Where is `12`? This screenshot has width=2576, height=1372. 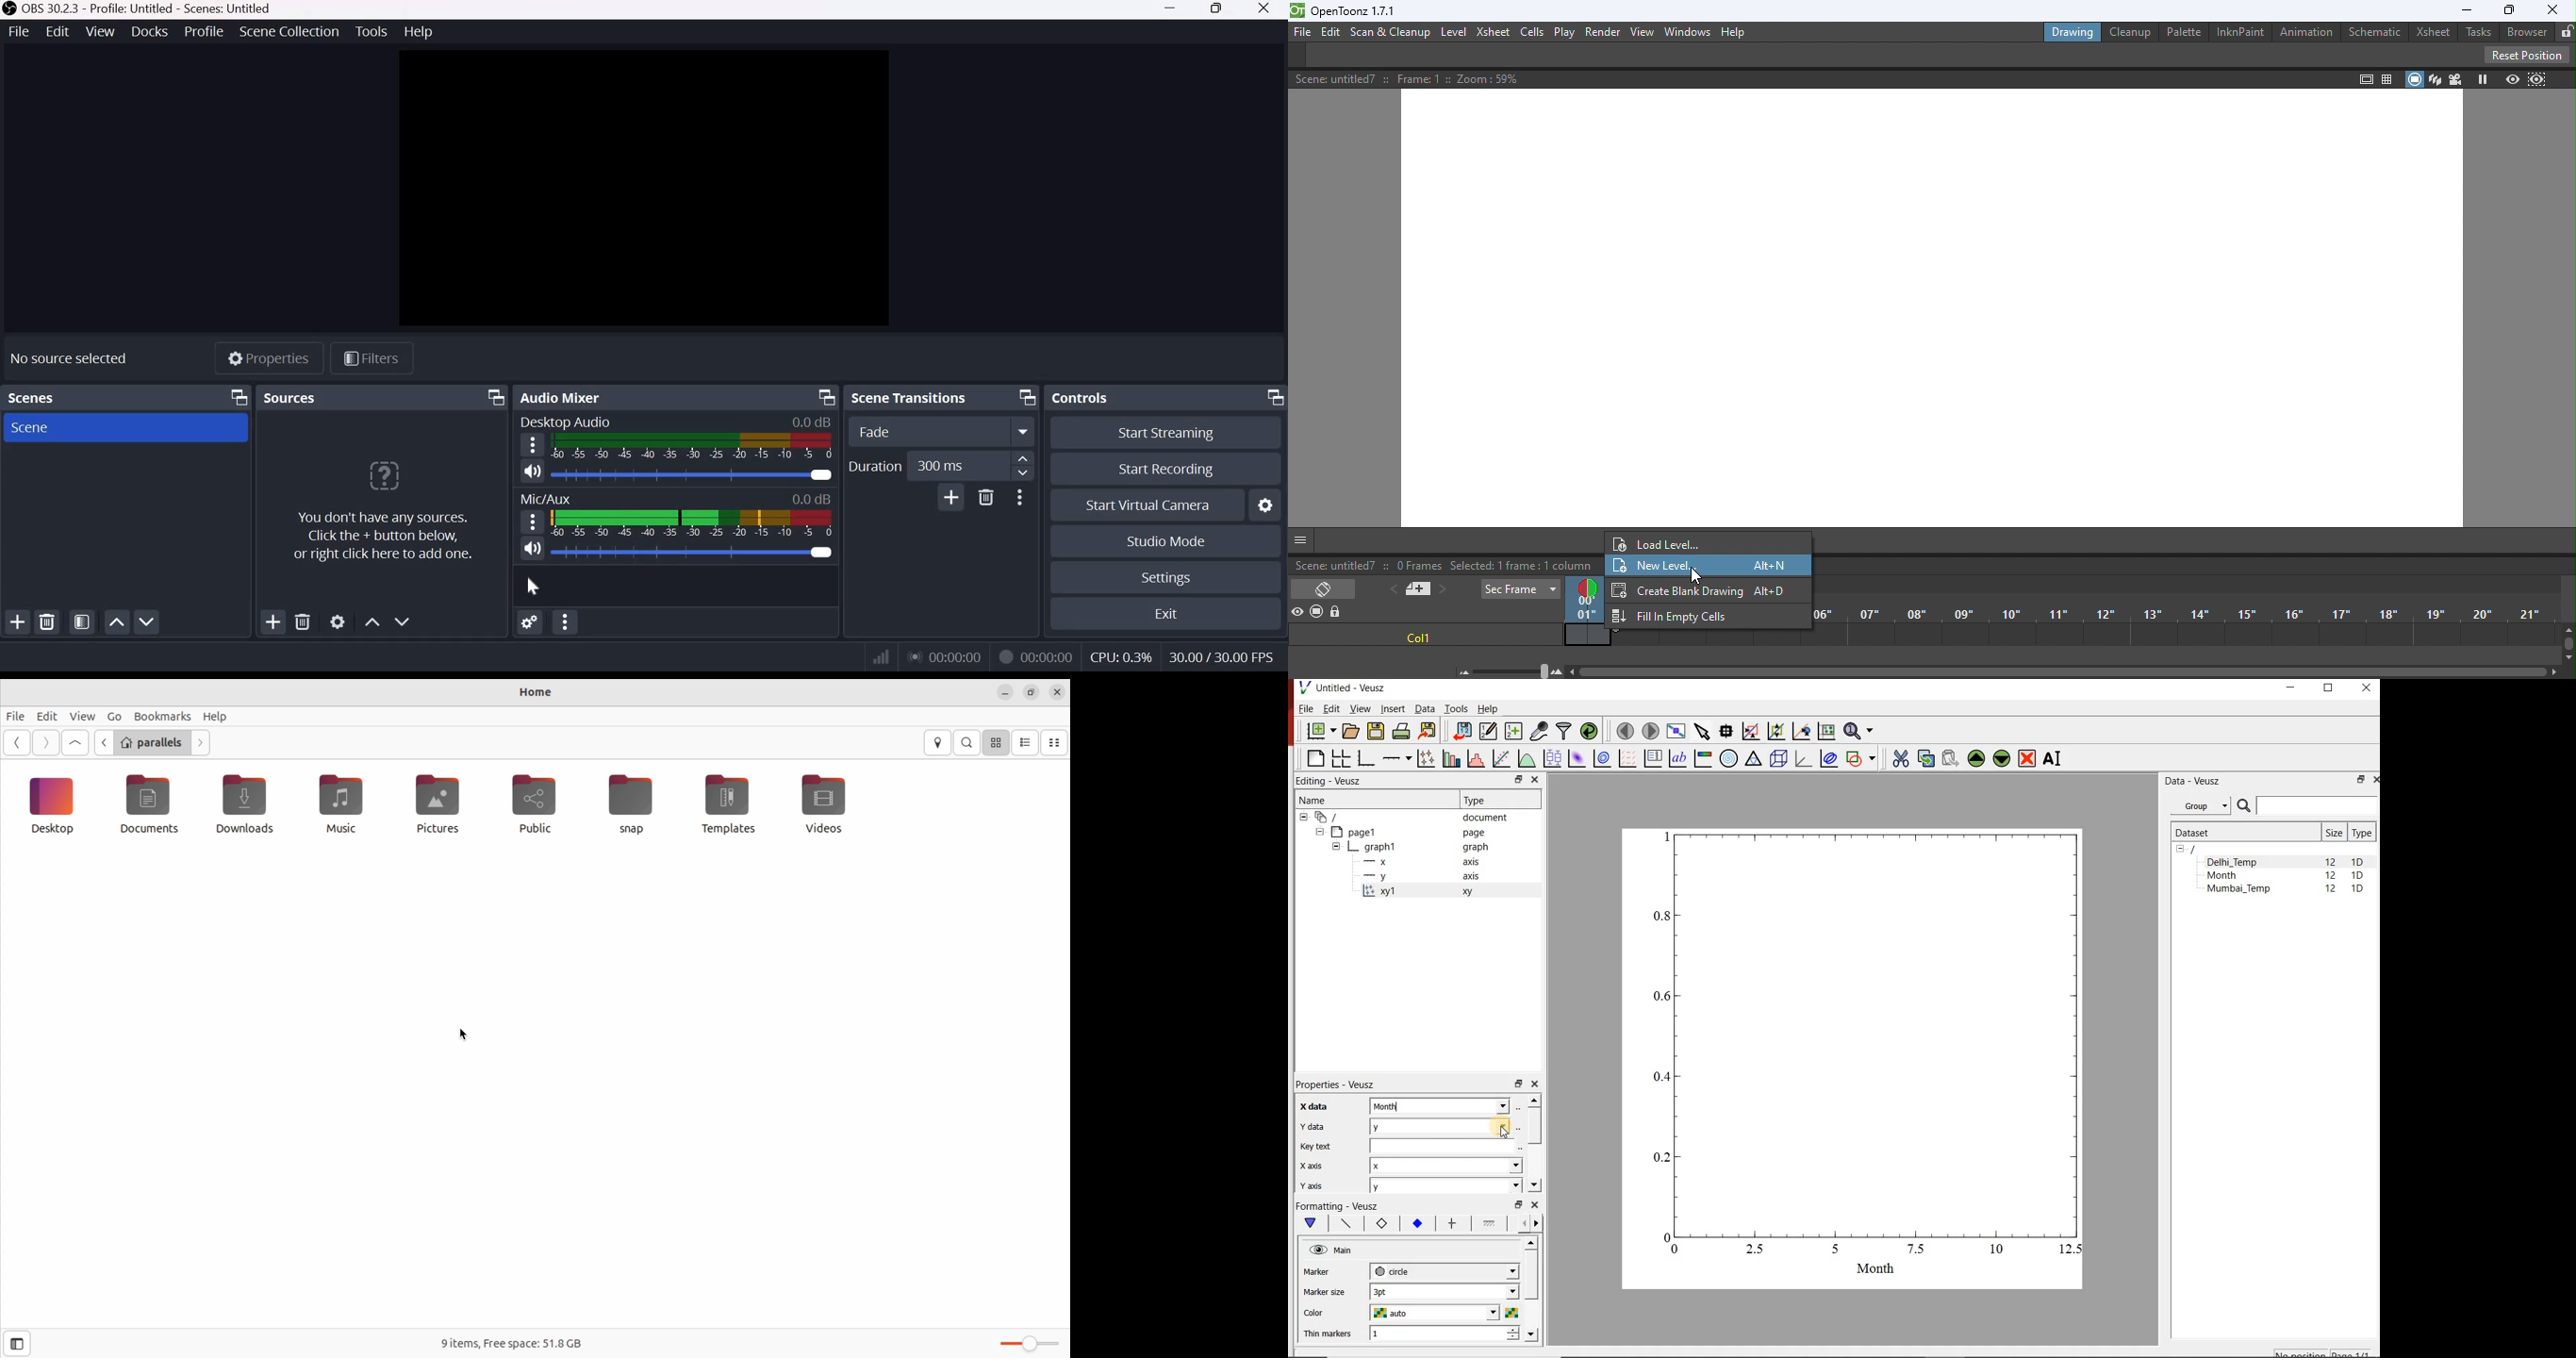
12 is located at coordinates (2330, 861).